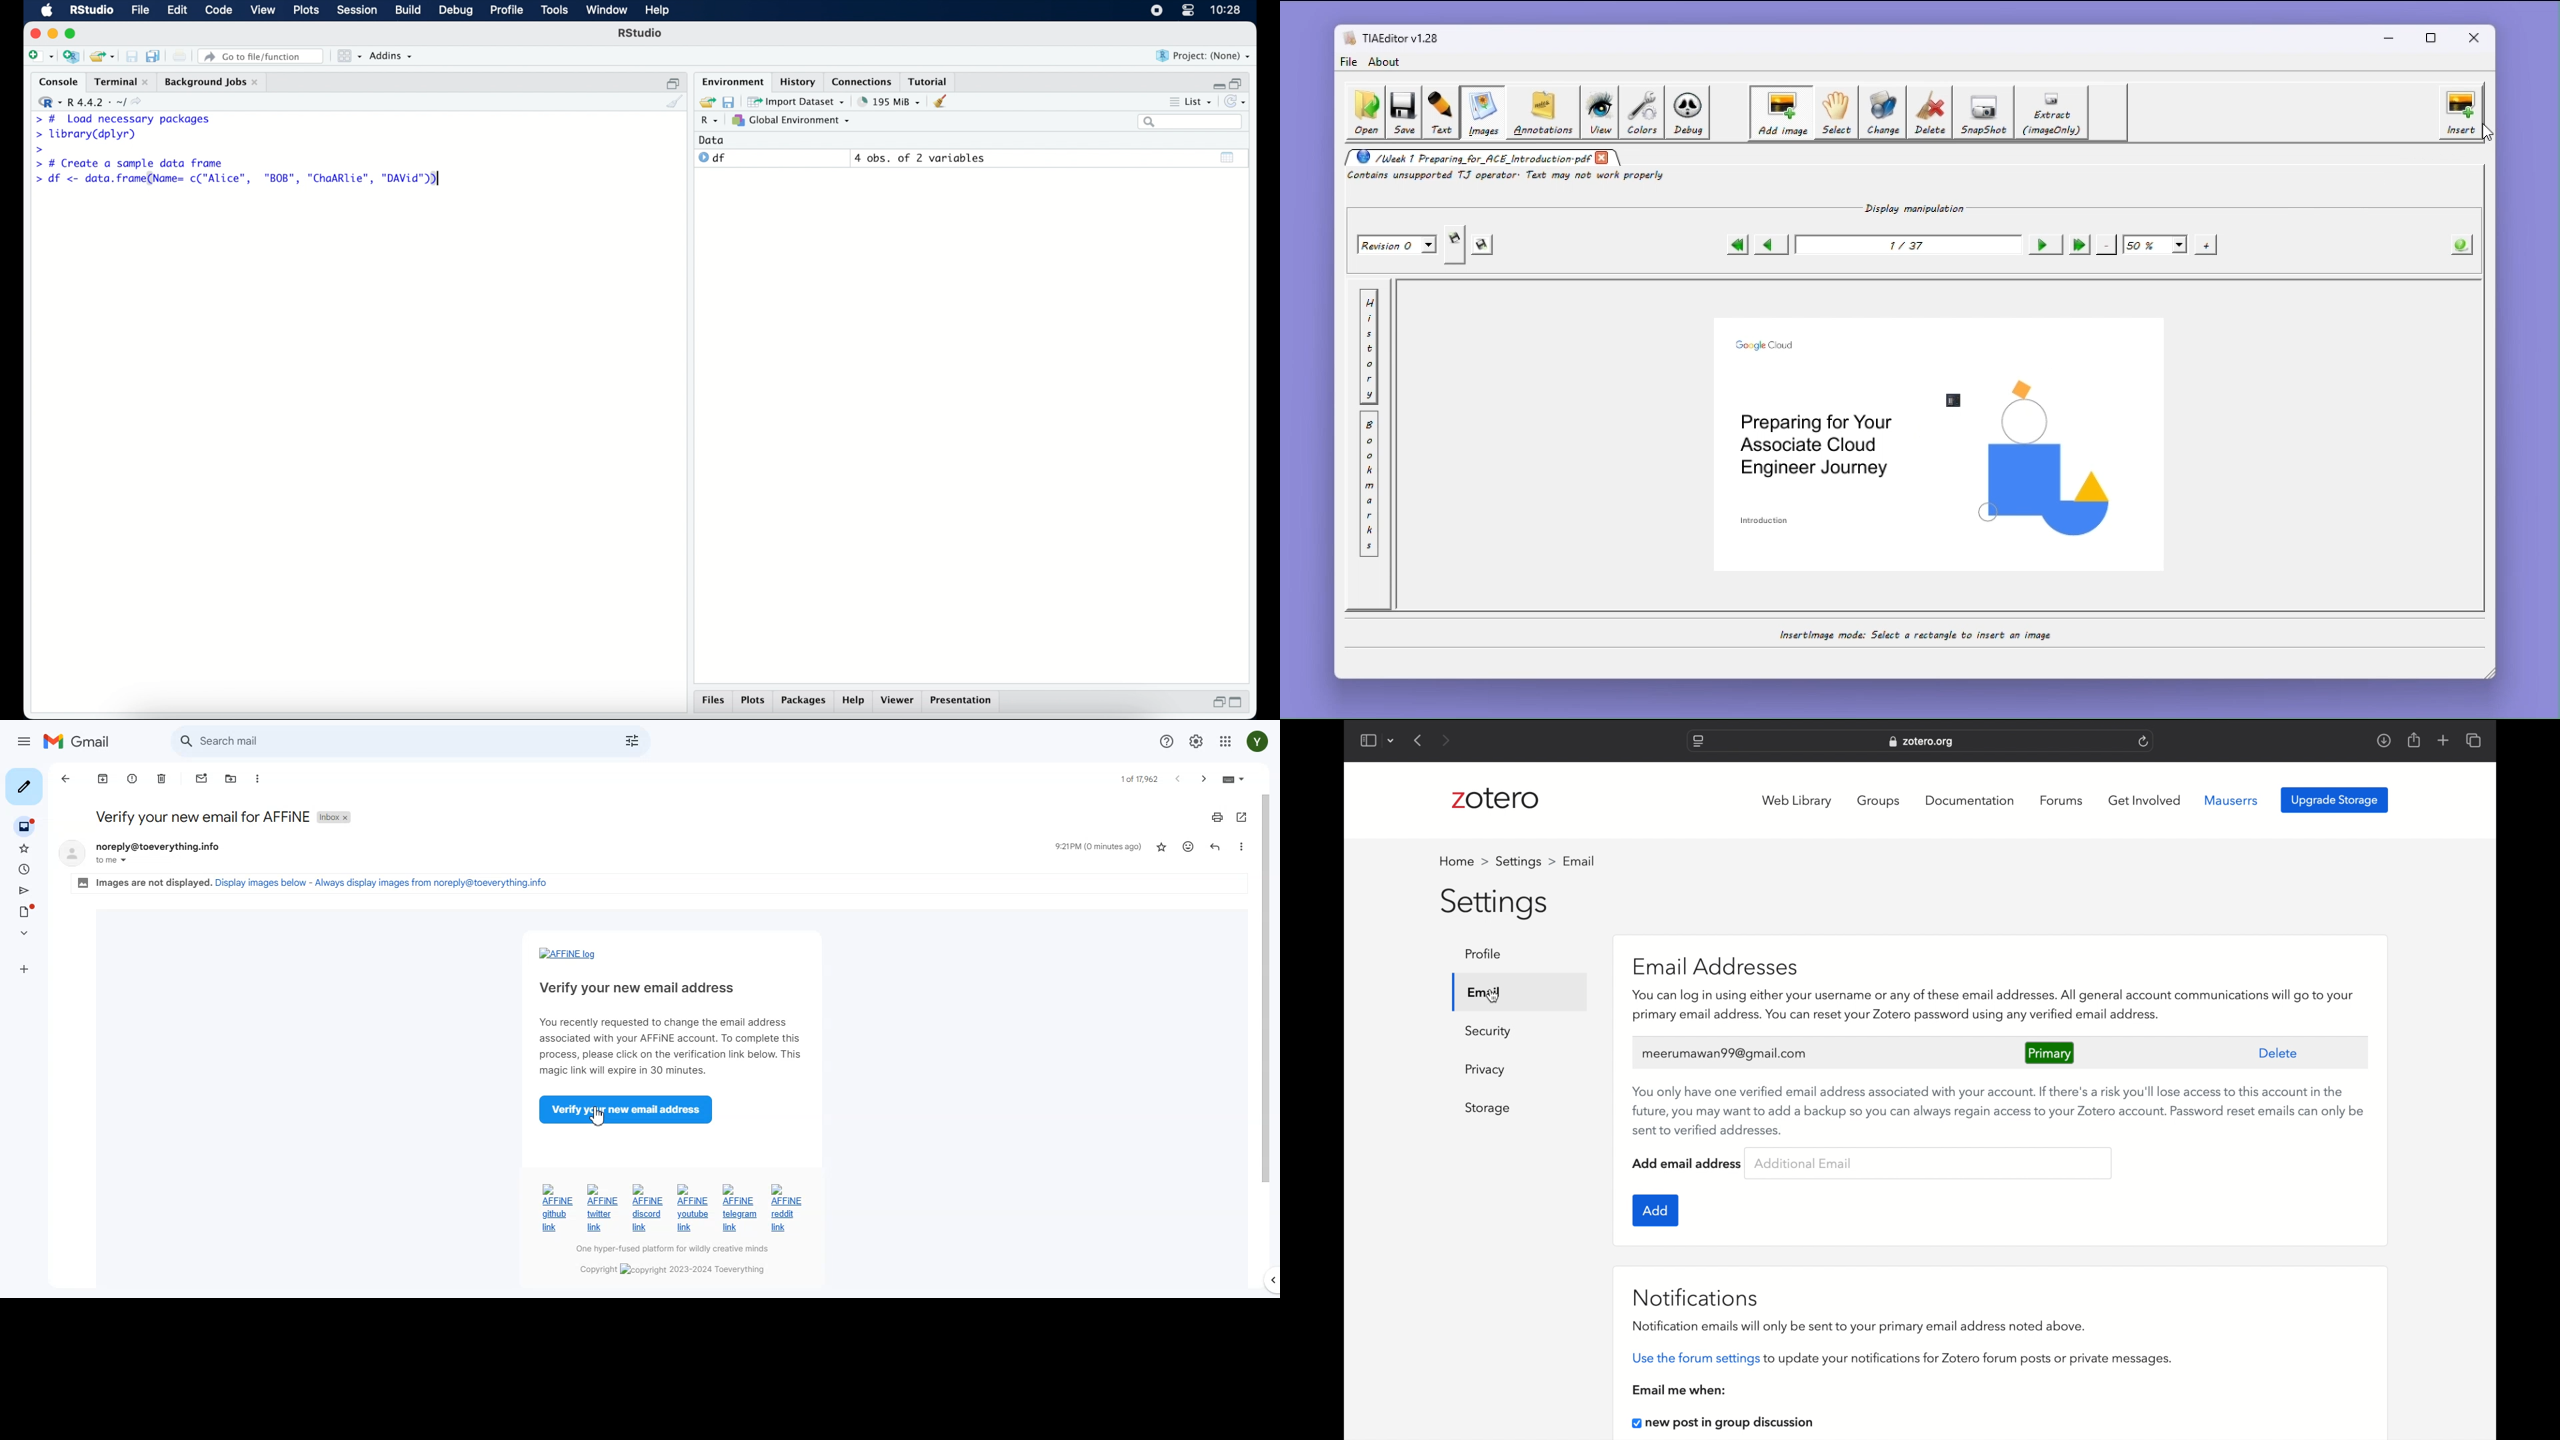 This screenshot has width=2576, height=1456. I want to click on presentation, so click(963, 701).